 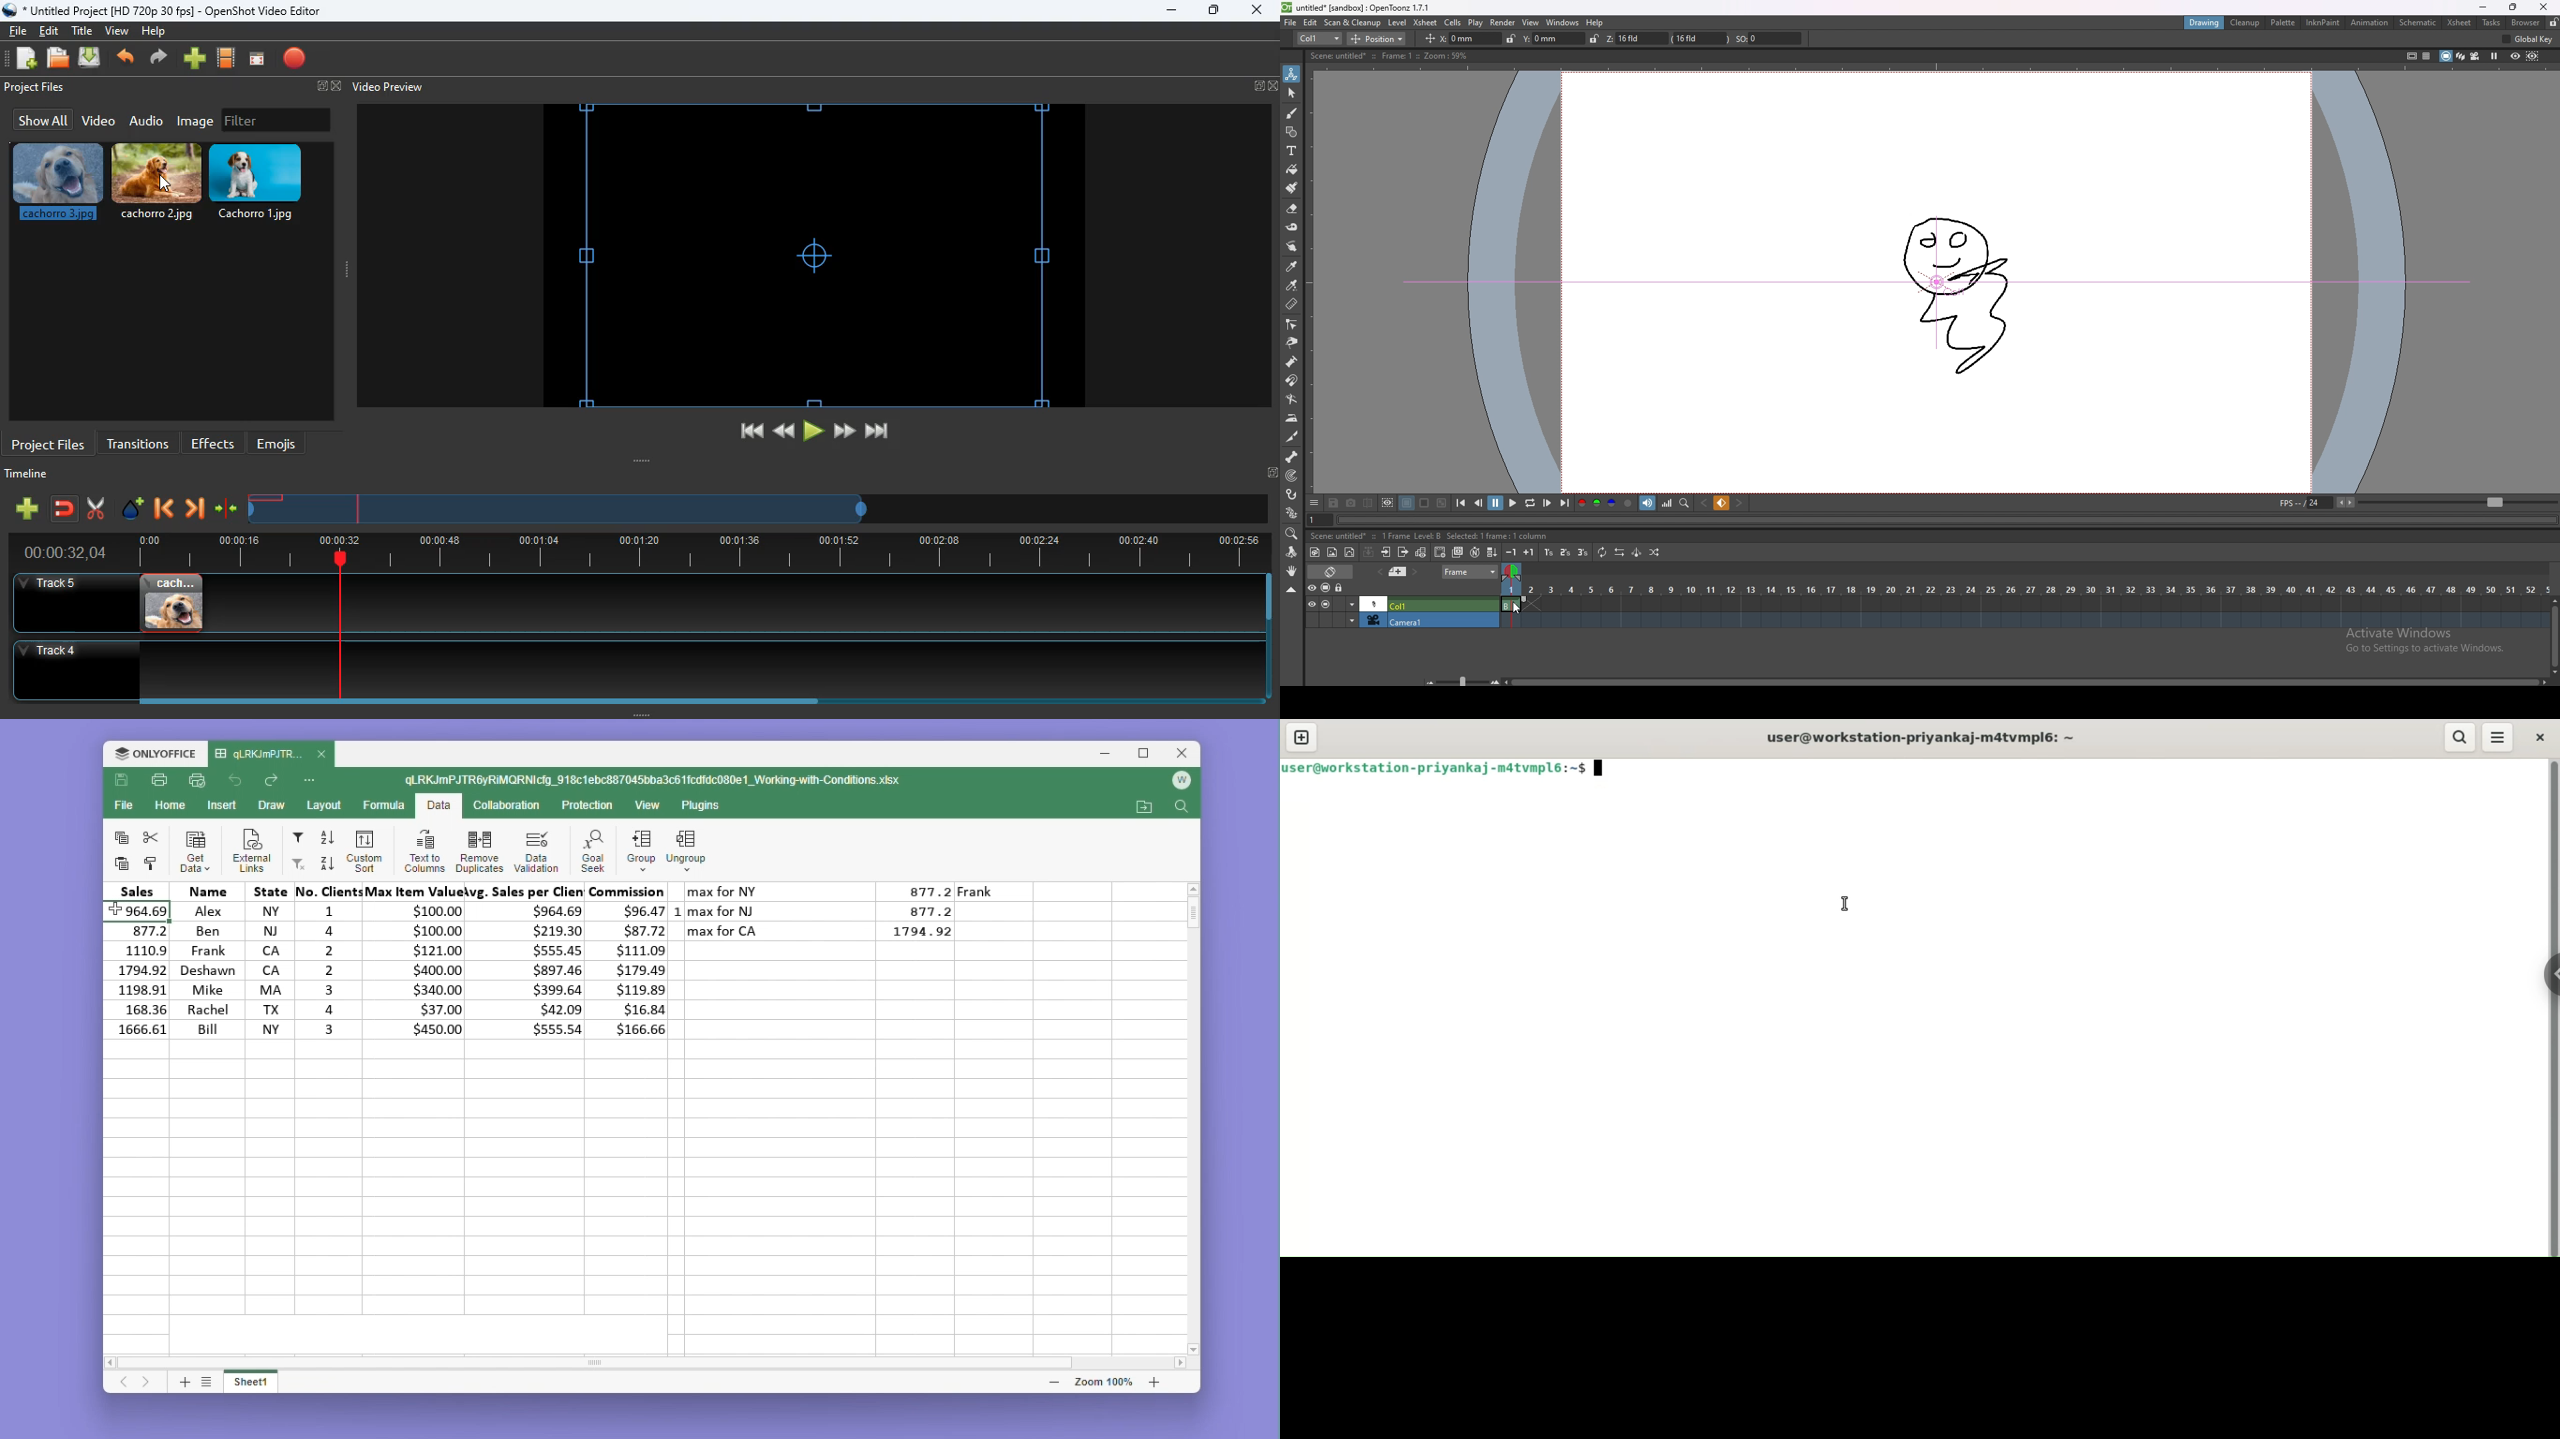 I want to click on Go forward, so click(x=271, y=781).